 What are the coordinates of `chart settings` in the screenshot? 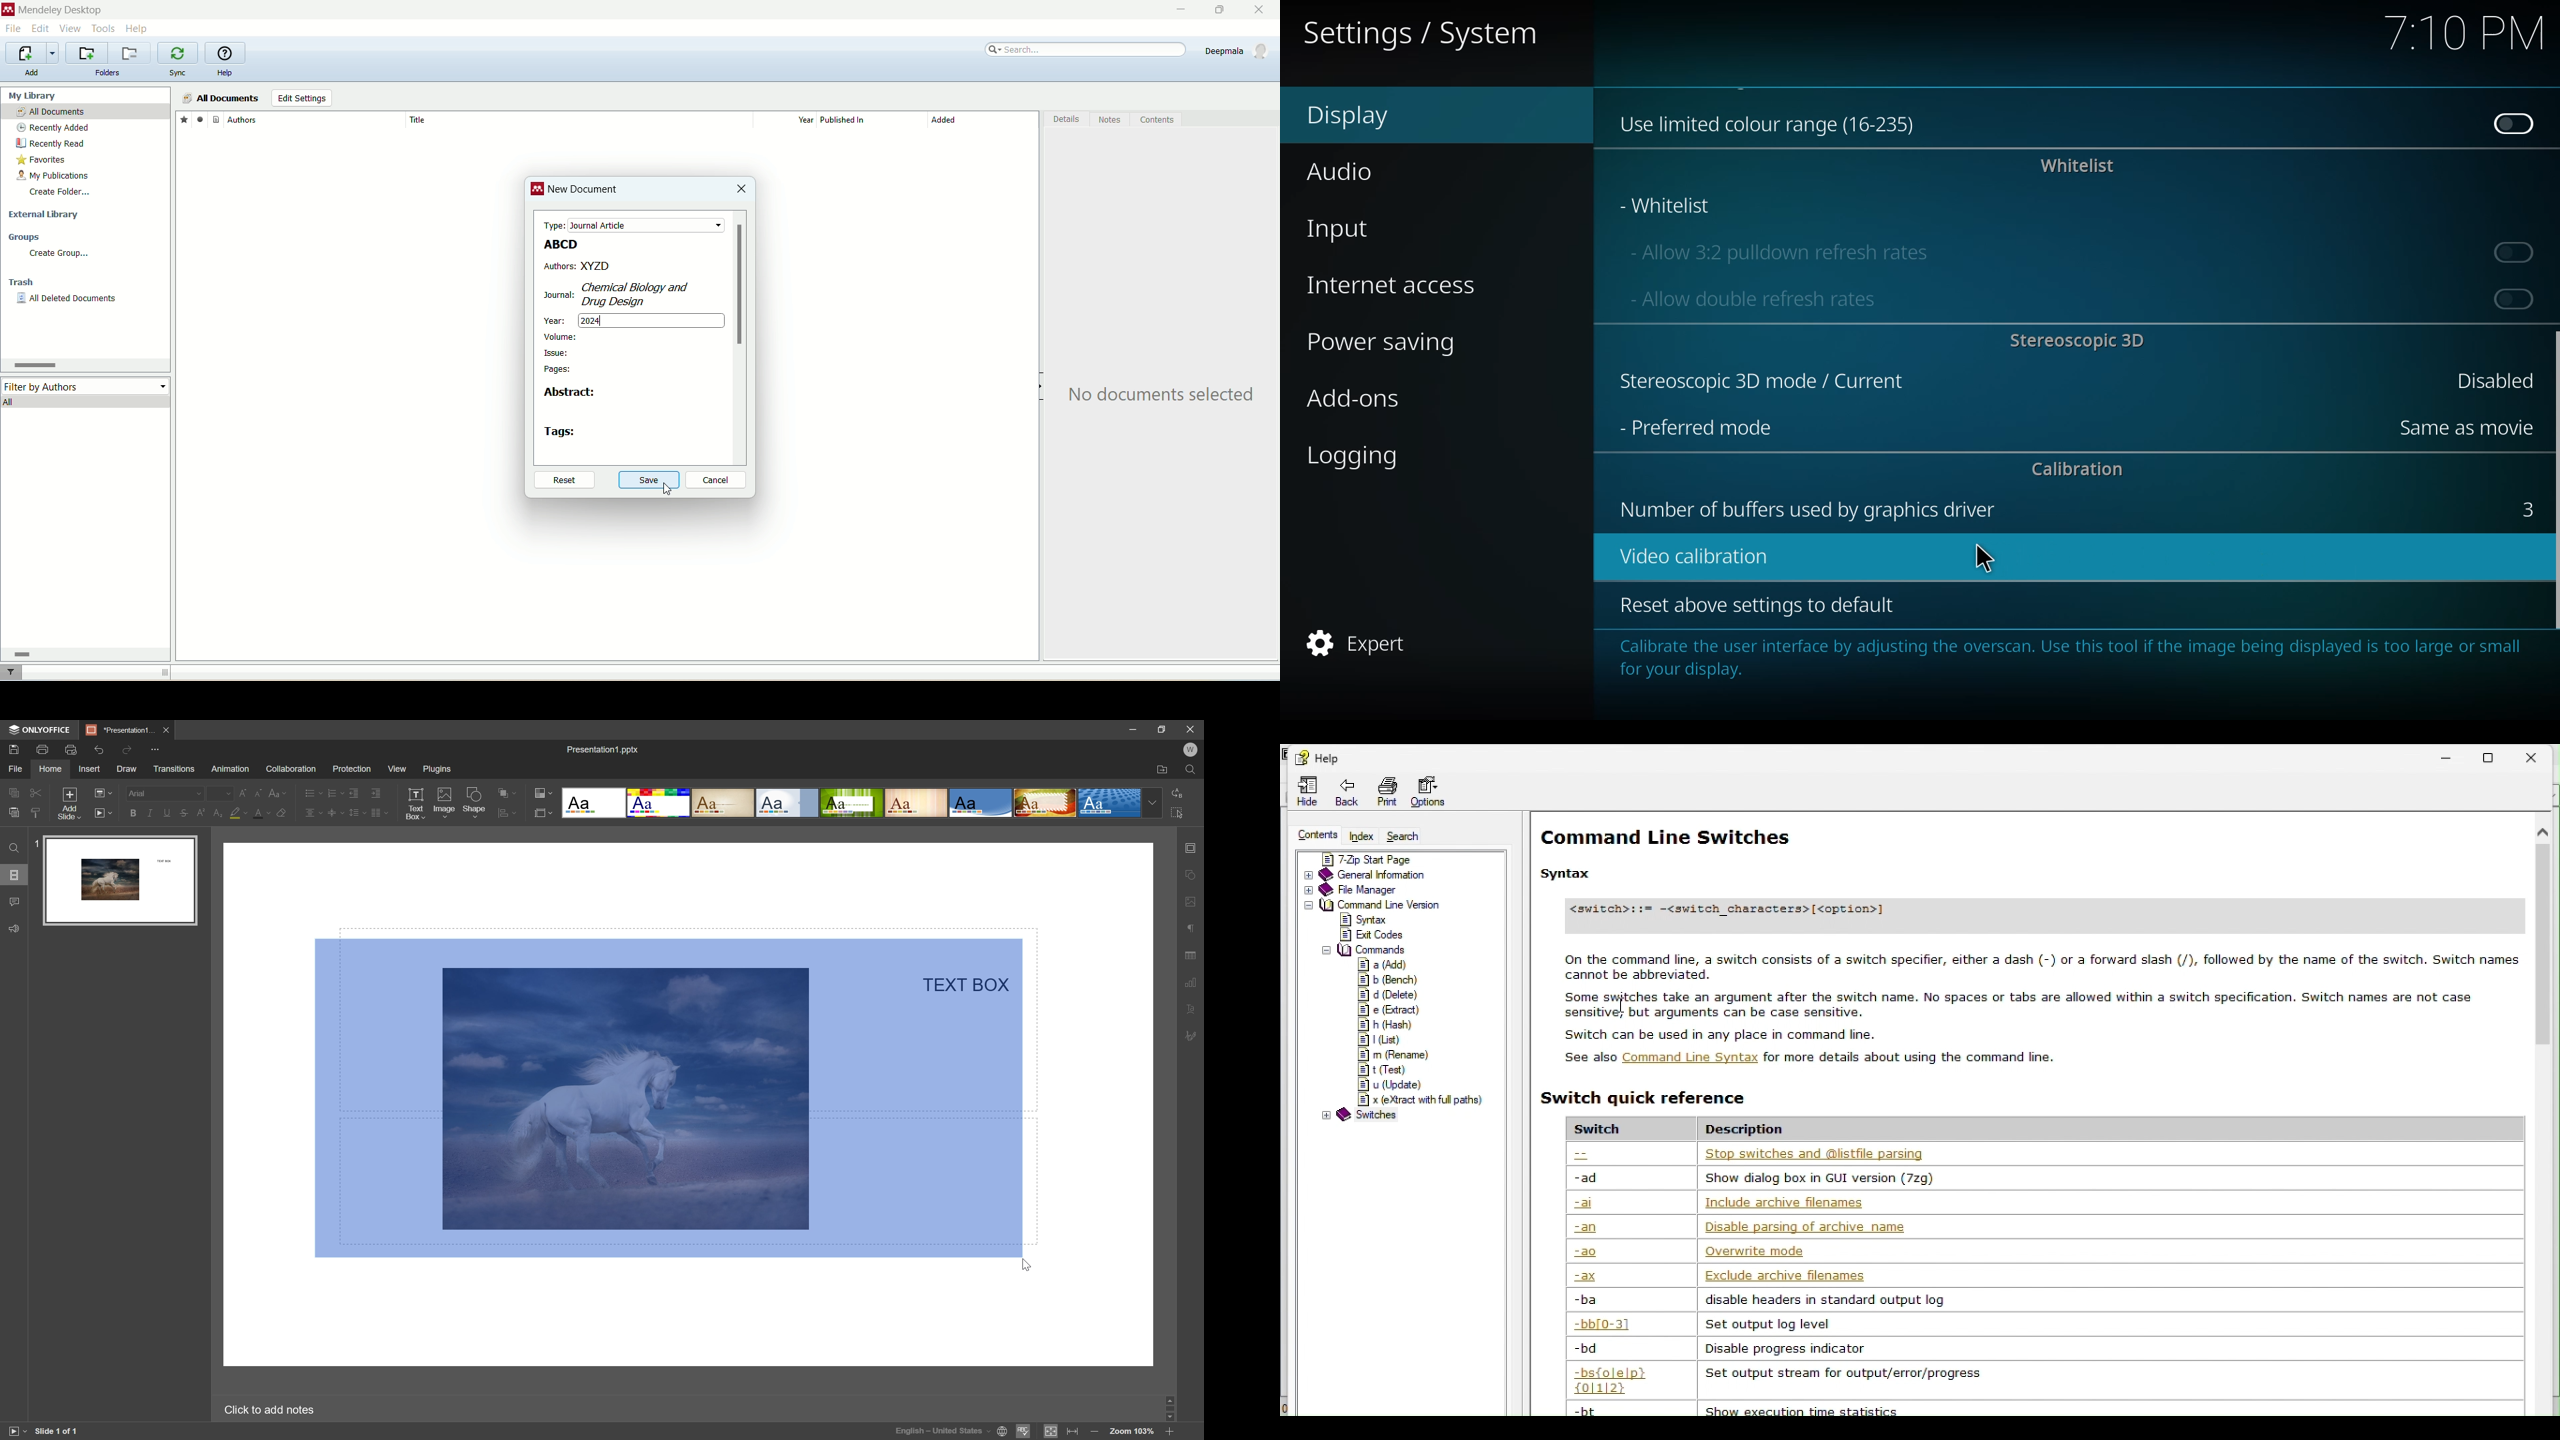 It's located at (1191, 980).